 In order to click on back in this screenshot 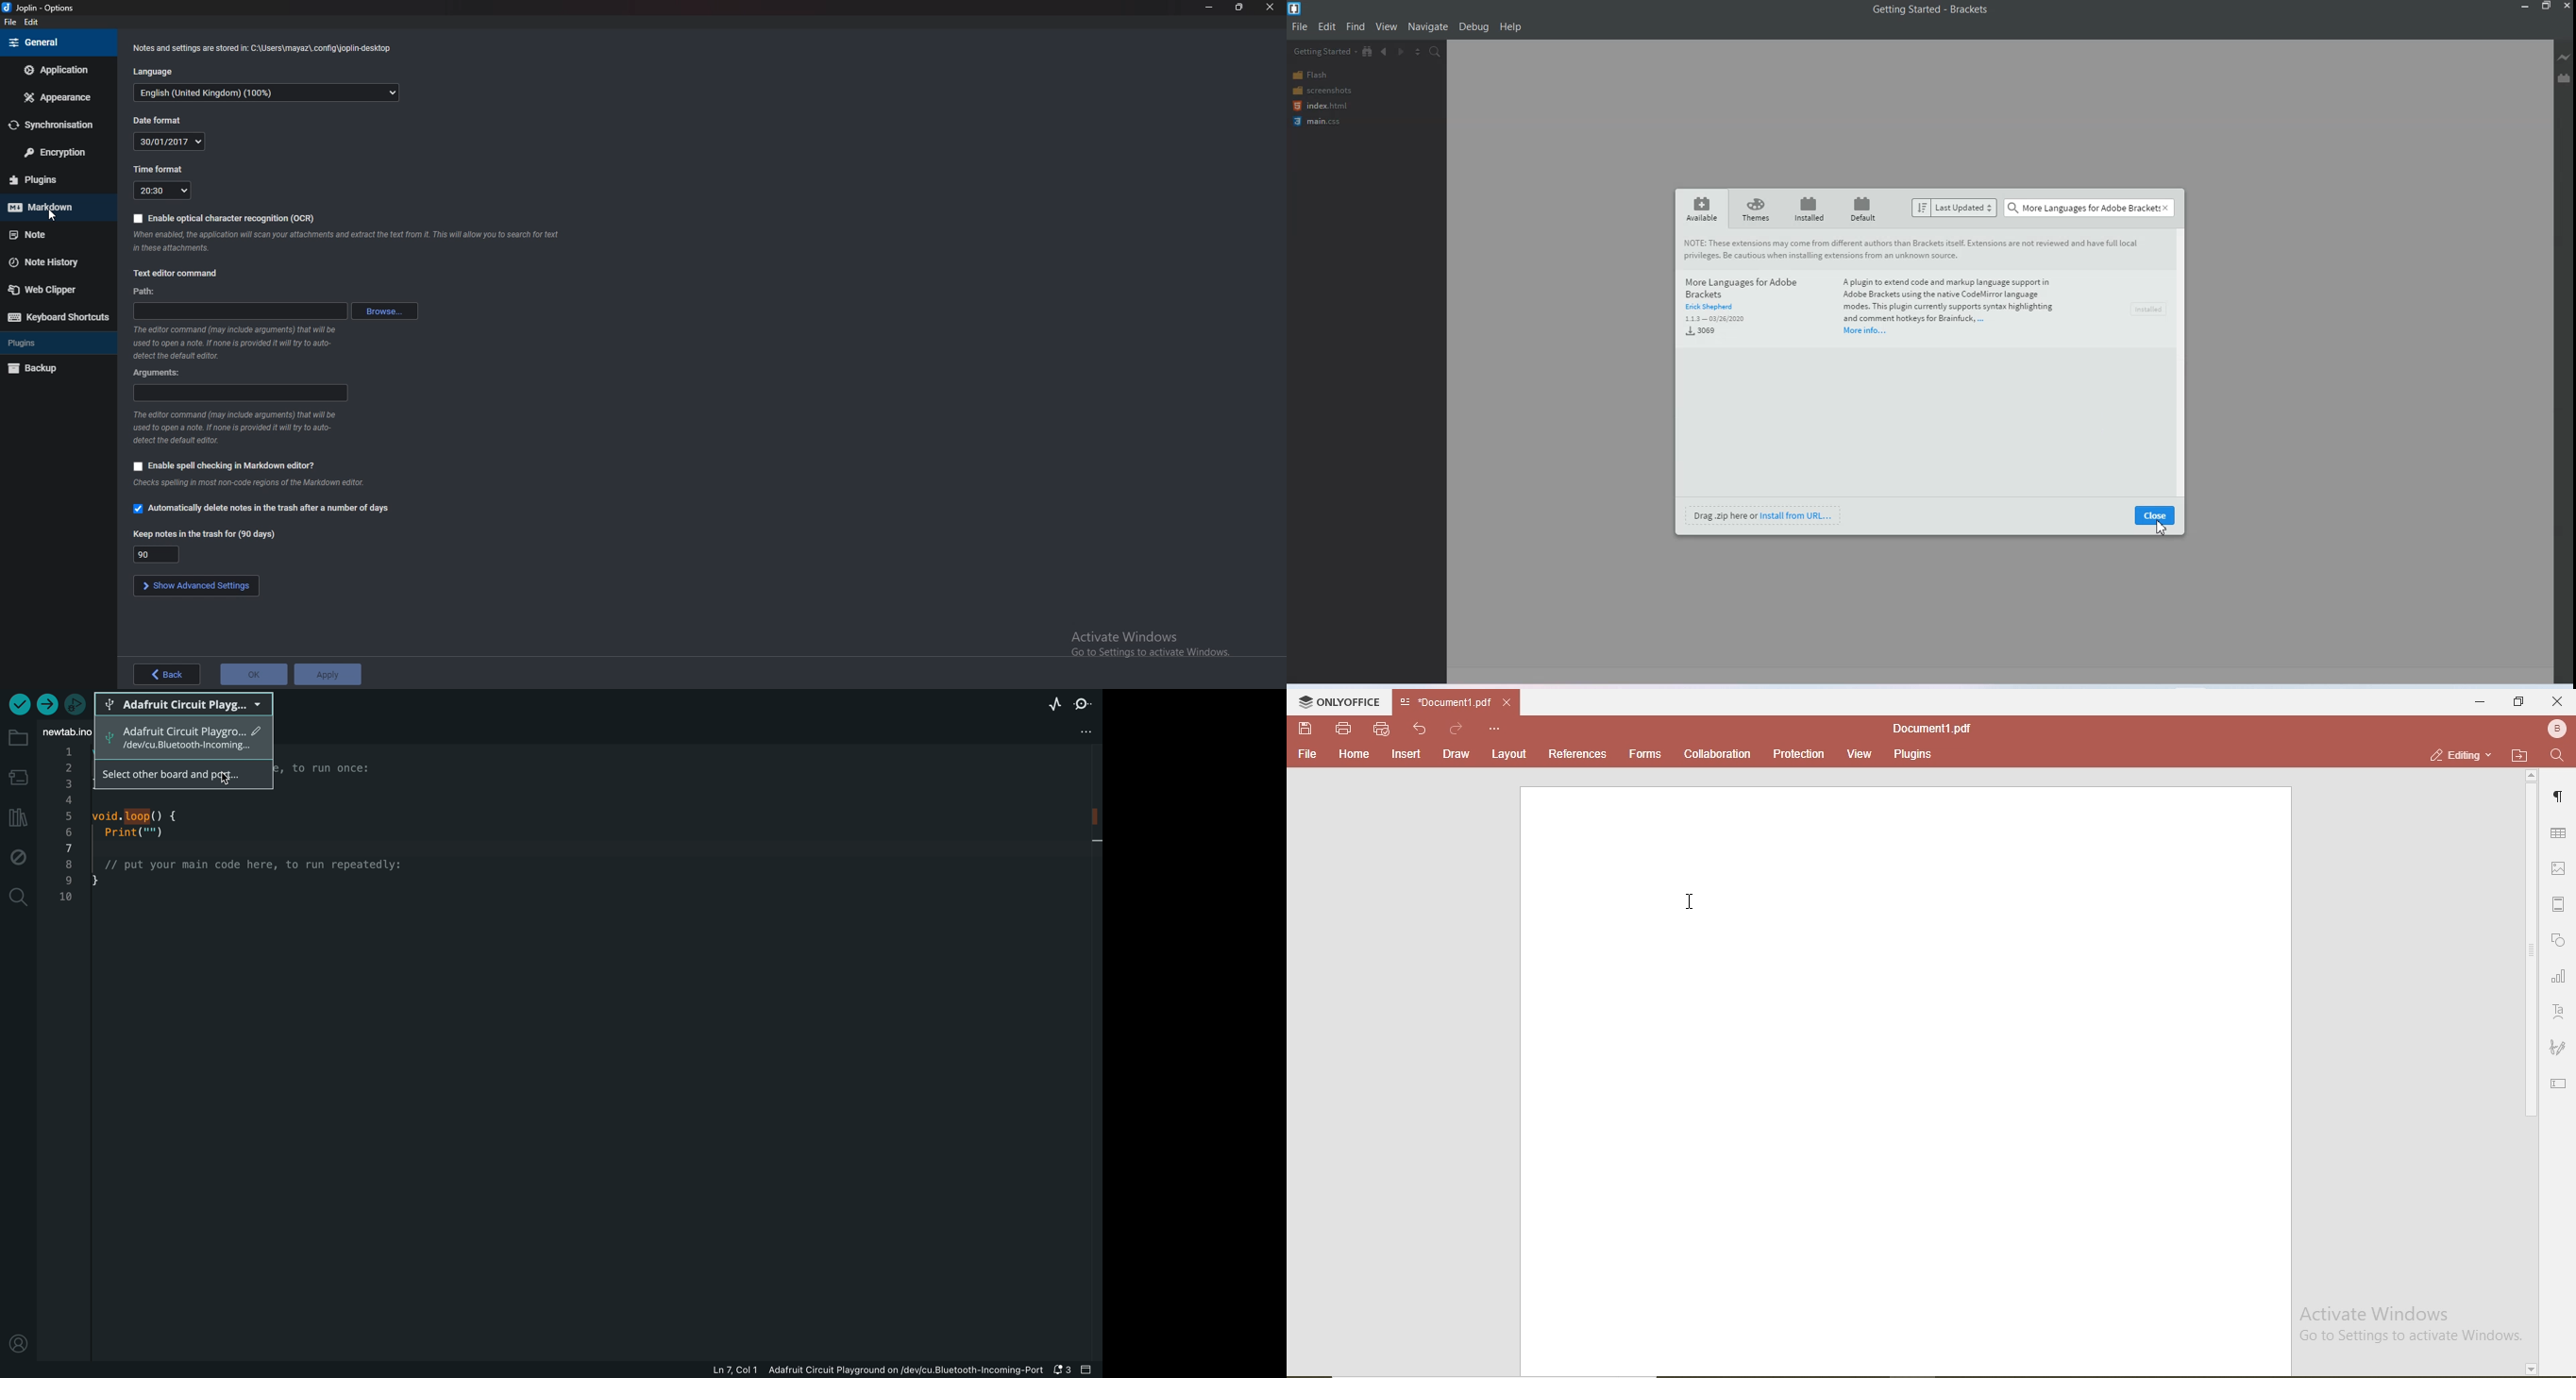, I will do `click(169, 674)`.